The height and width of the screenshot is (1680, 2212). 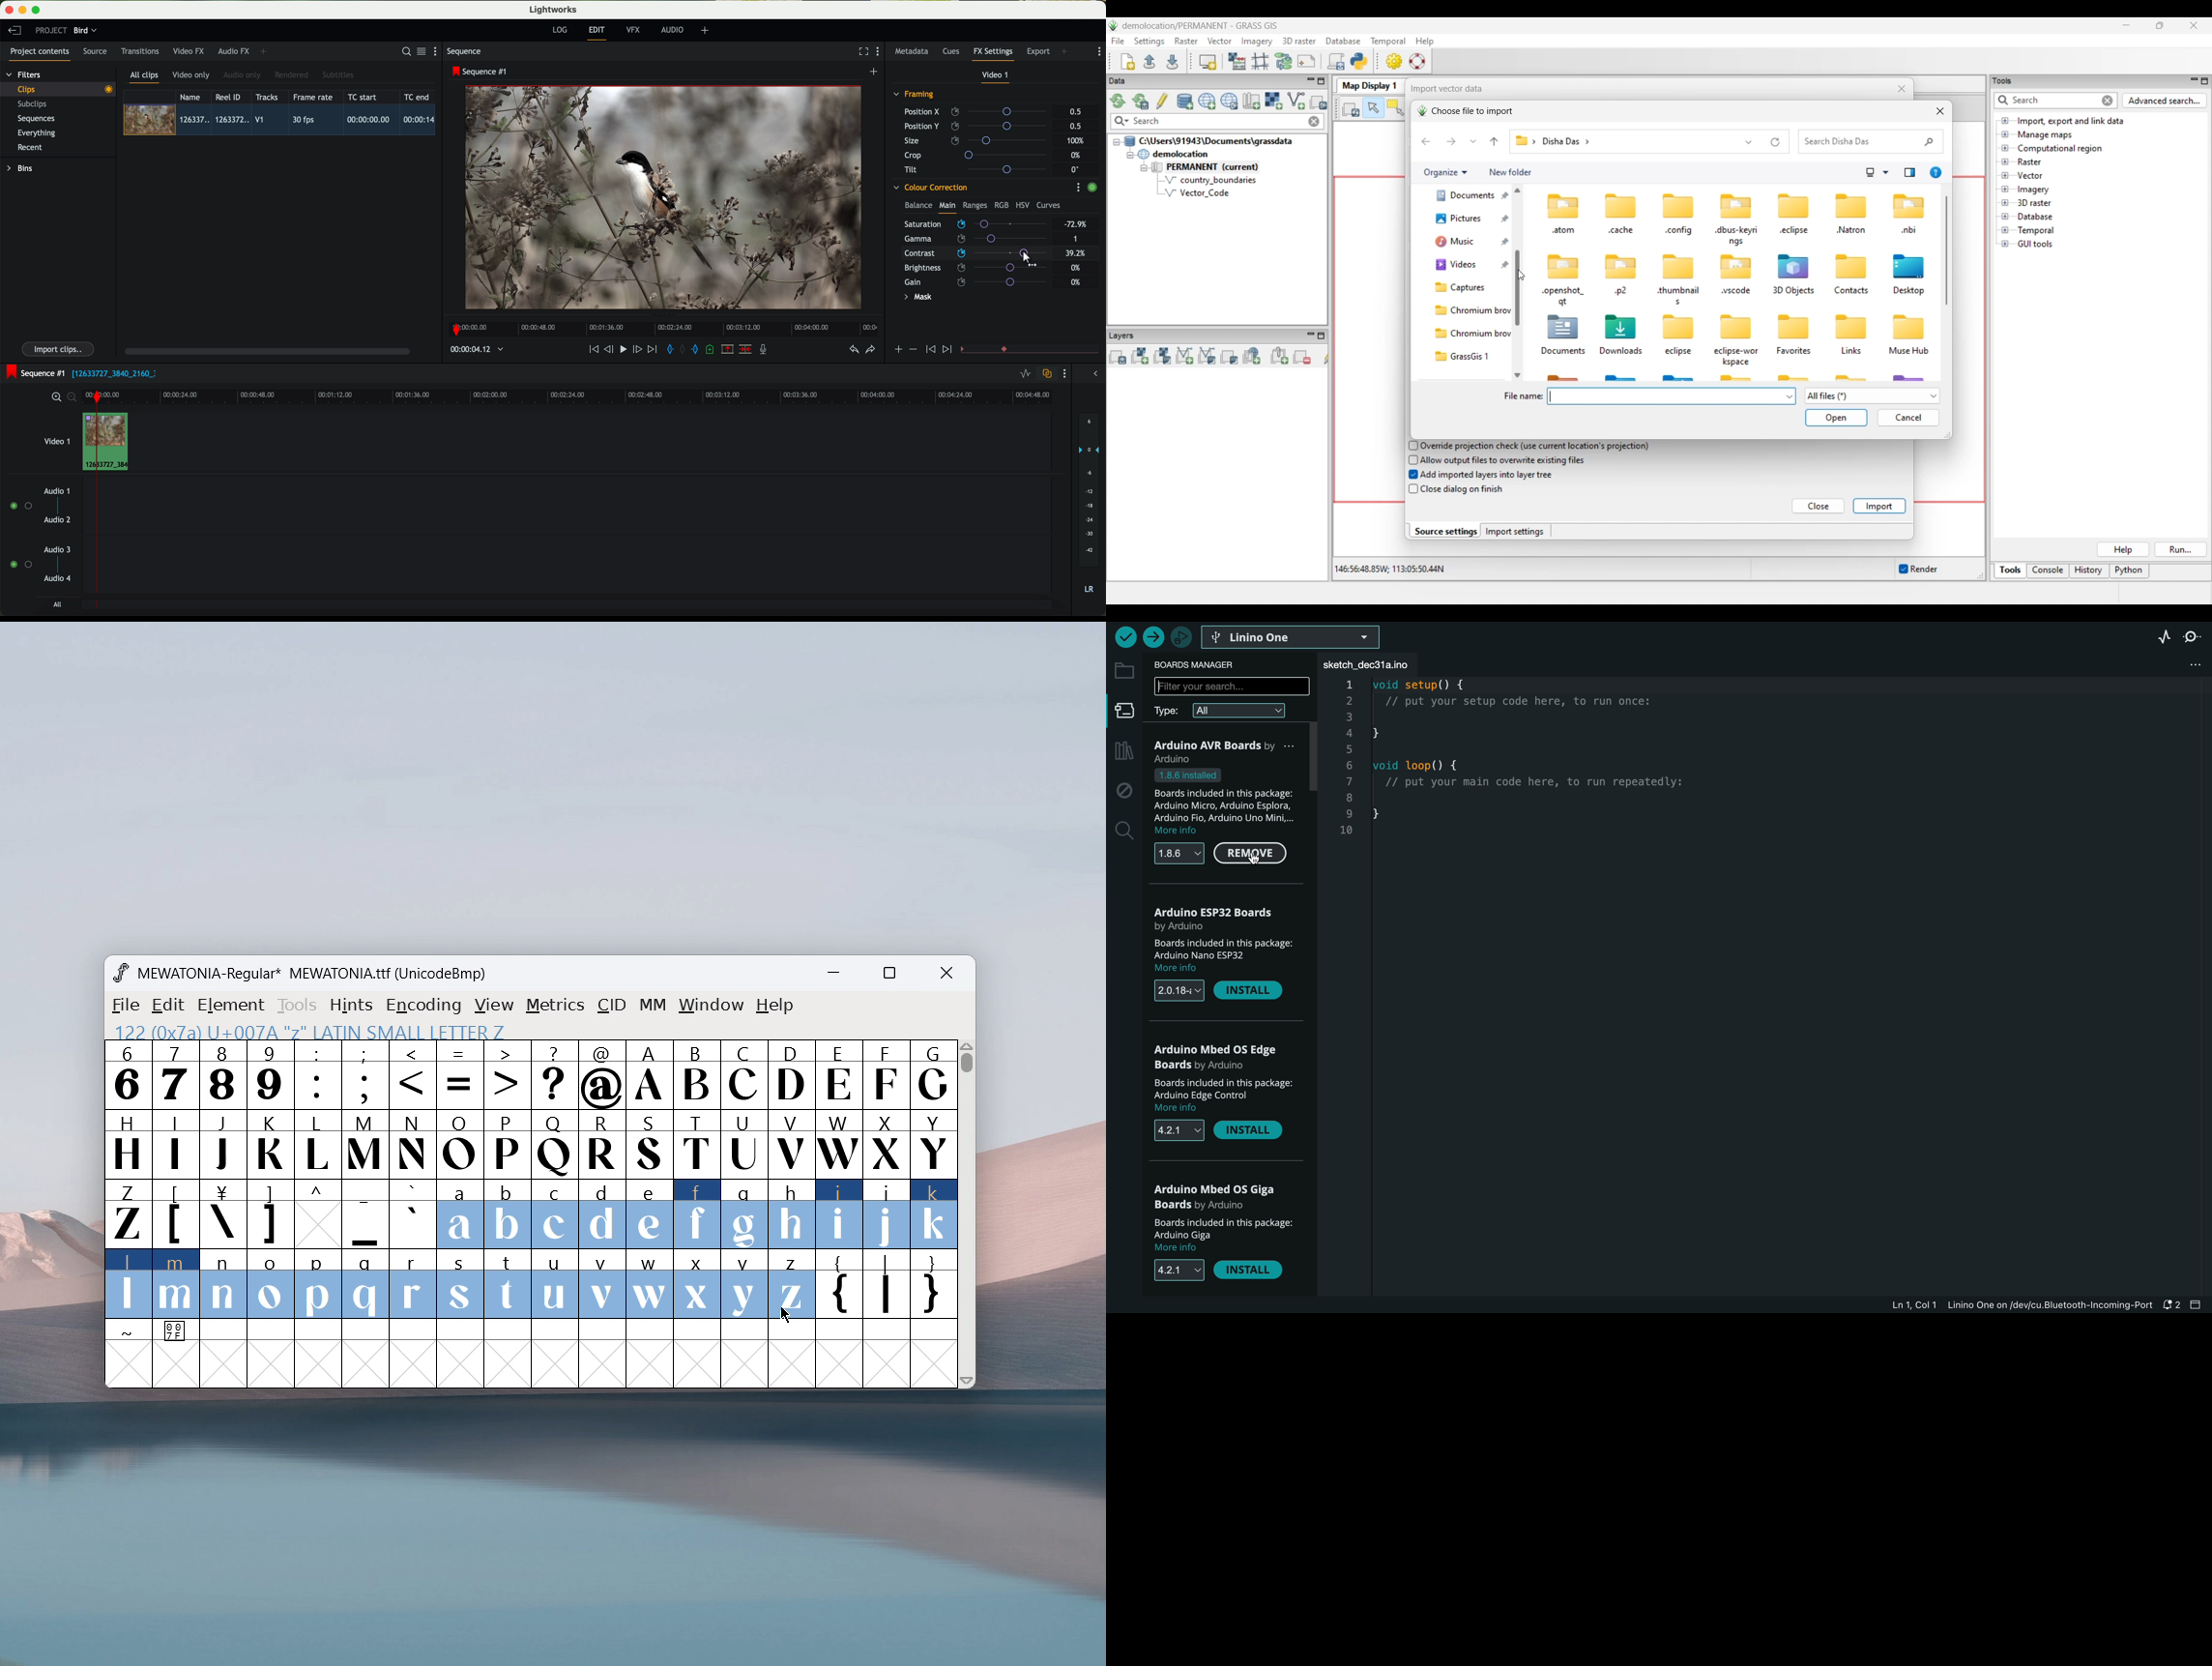 What do you see at coordinates (1221, 1229) in the screenshot?
I see `description` at bounding box center [1221, 1229].